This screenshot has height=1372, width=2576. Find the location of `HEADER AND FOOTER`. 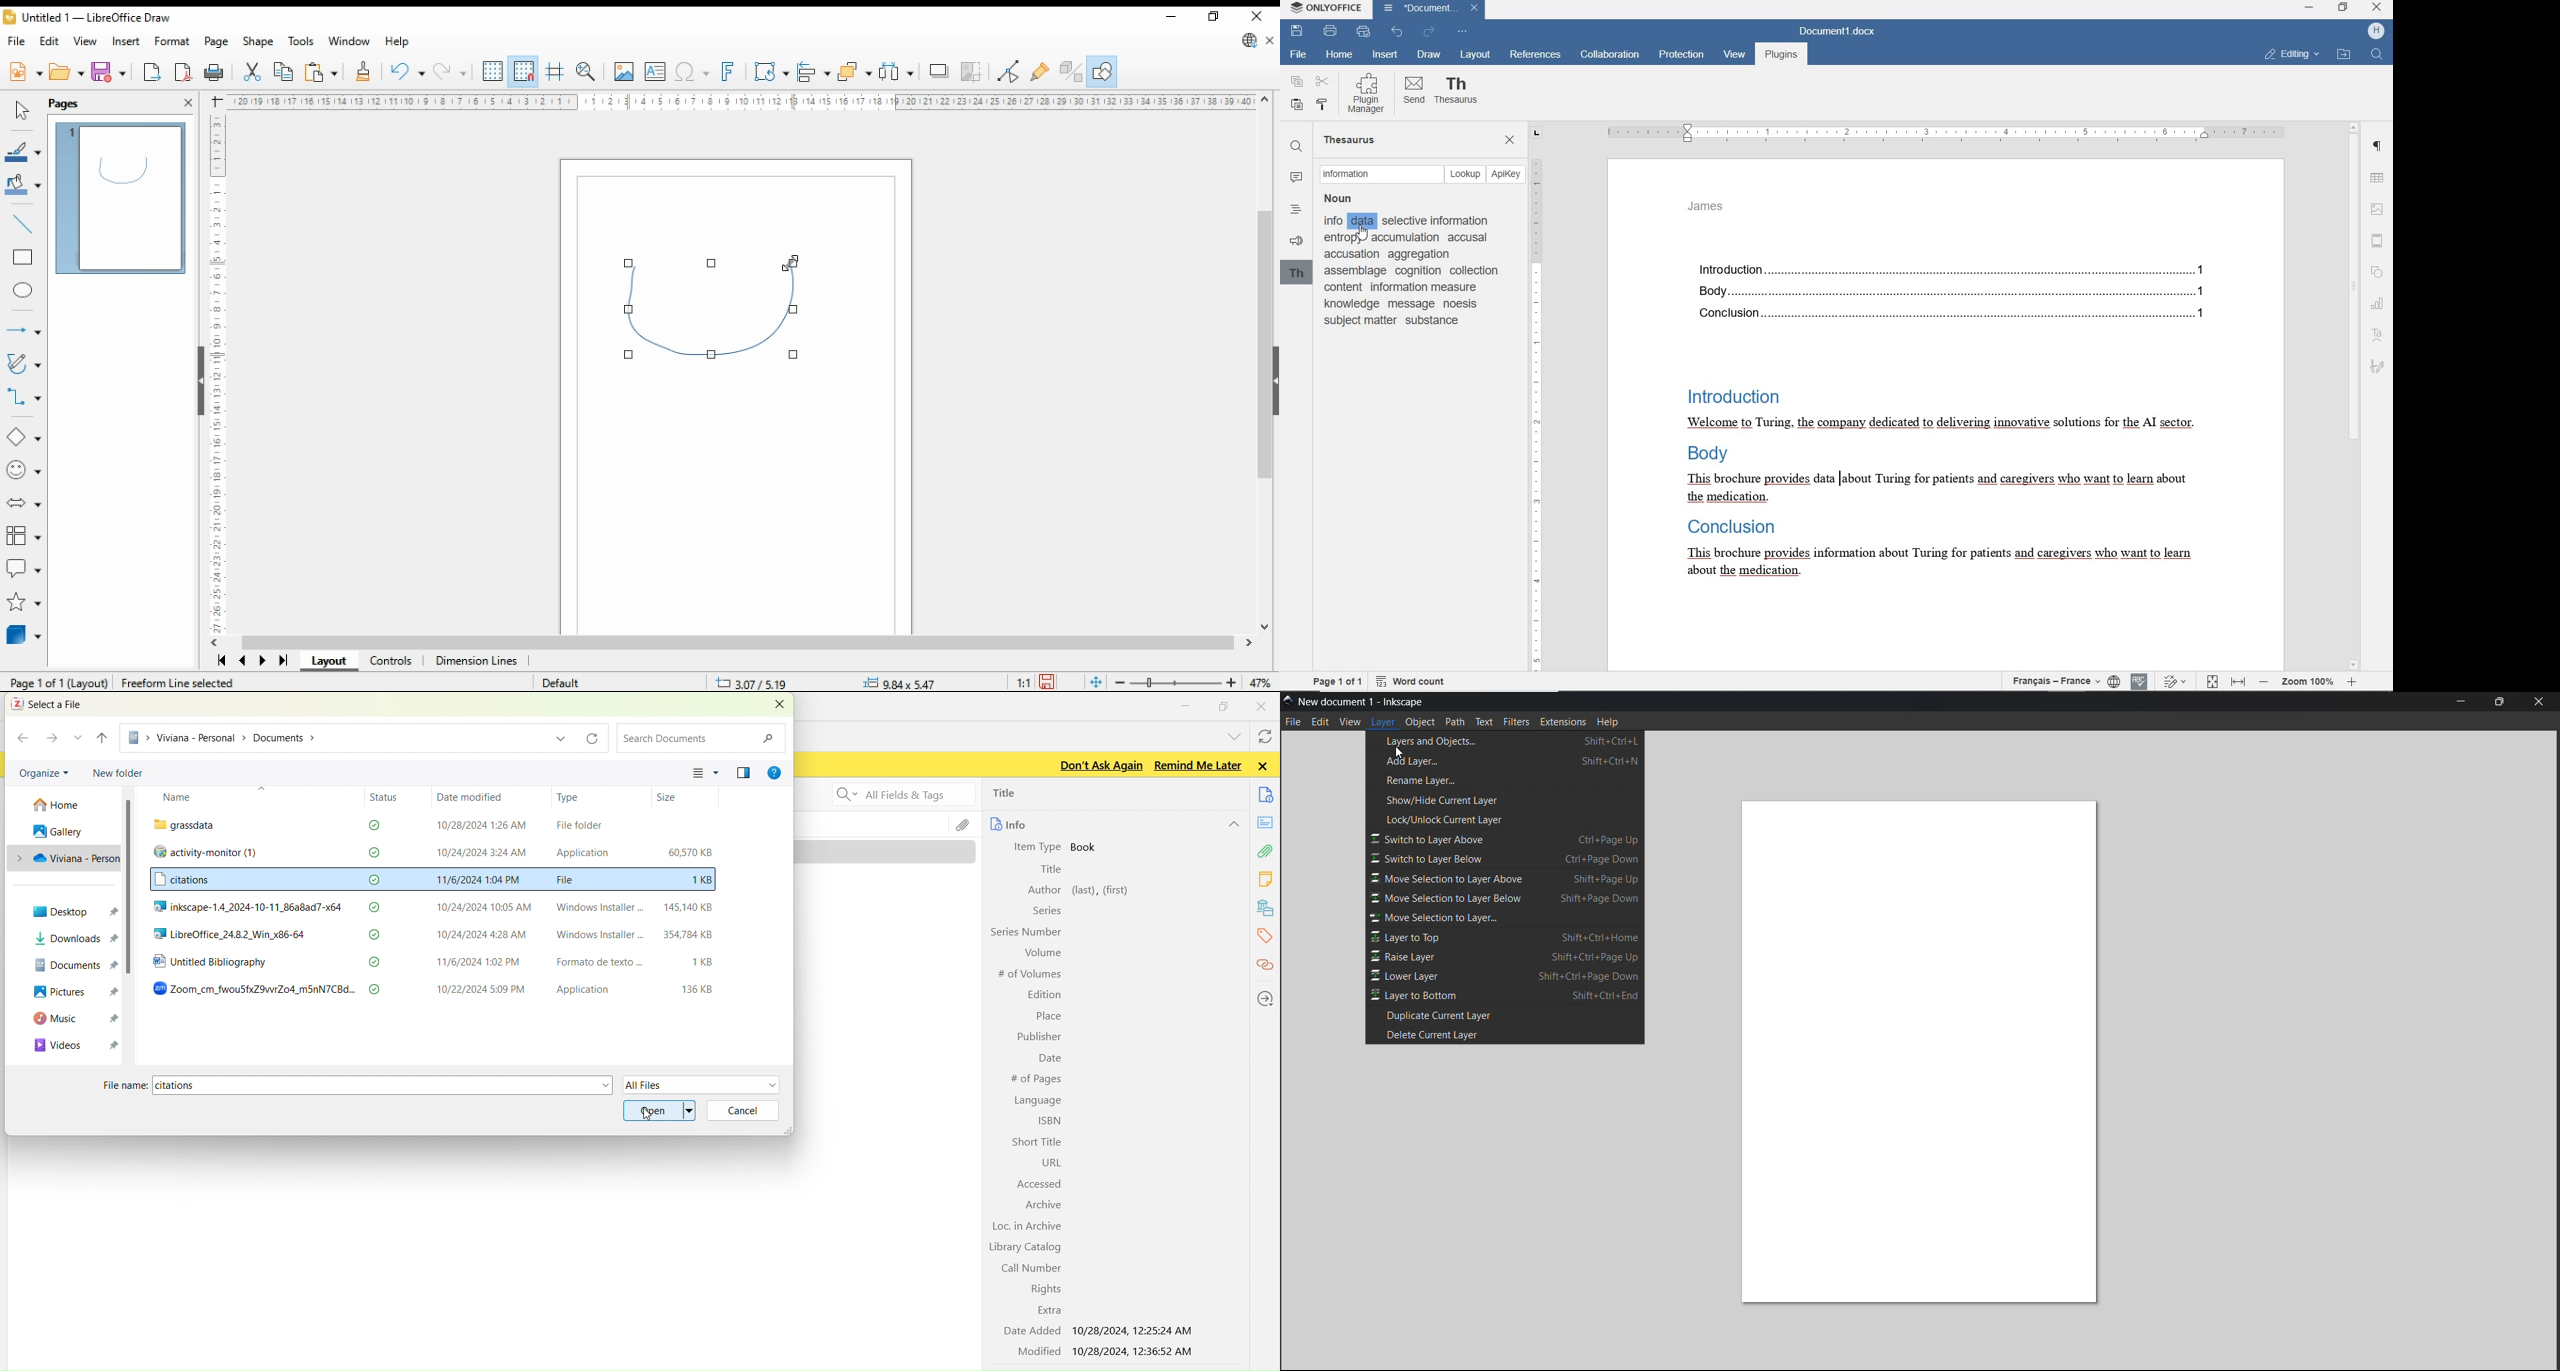

HEADER AND FOOTER is located at coordinates (2378, 240).